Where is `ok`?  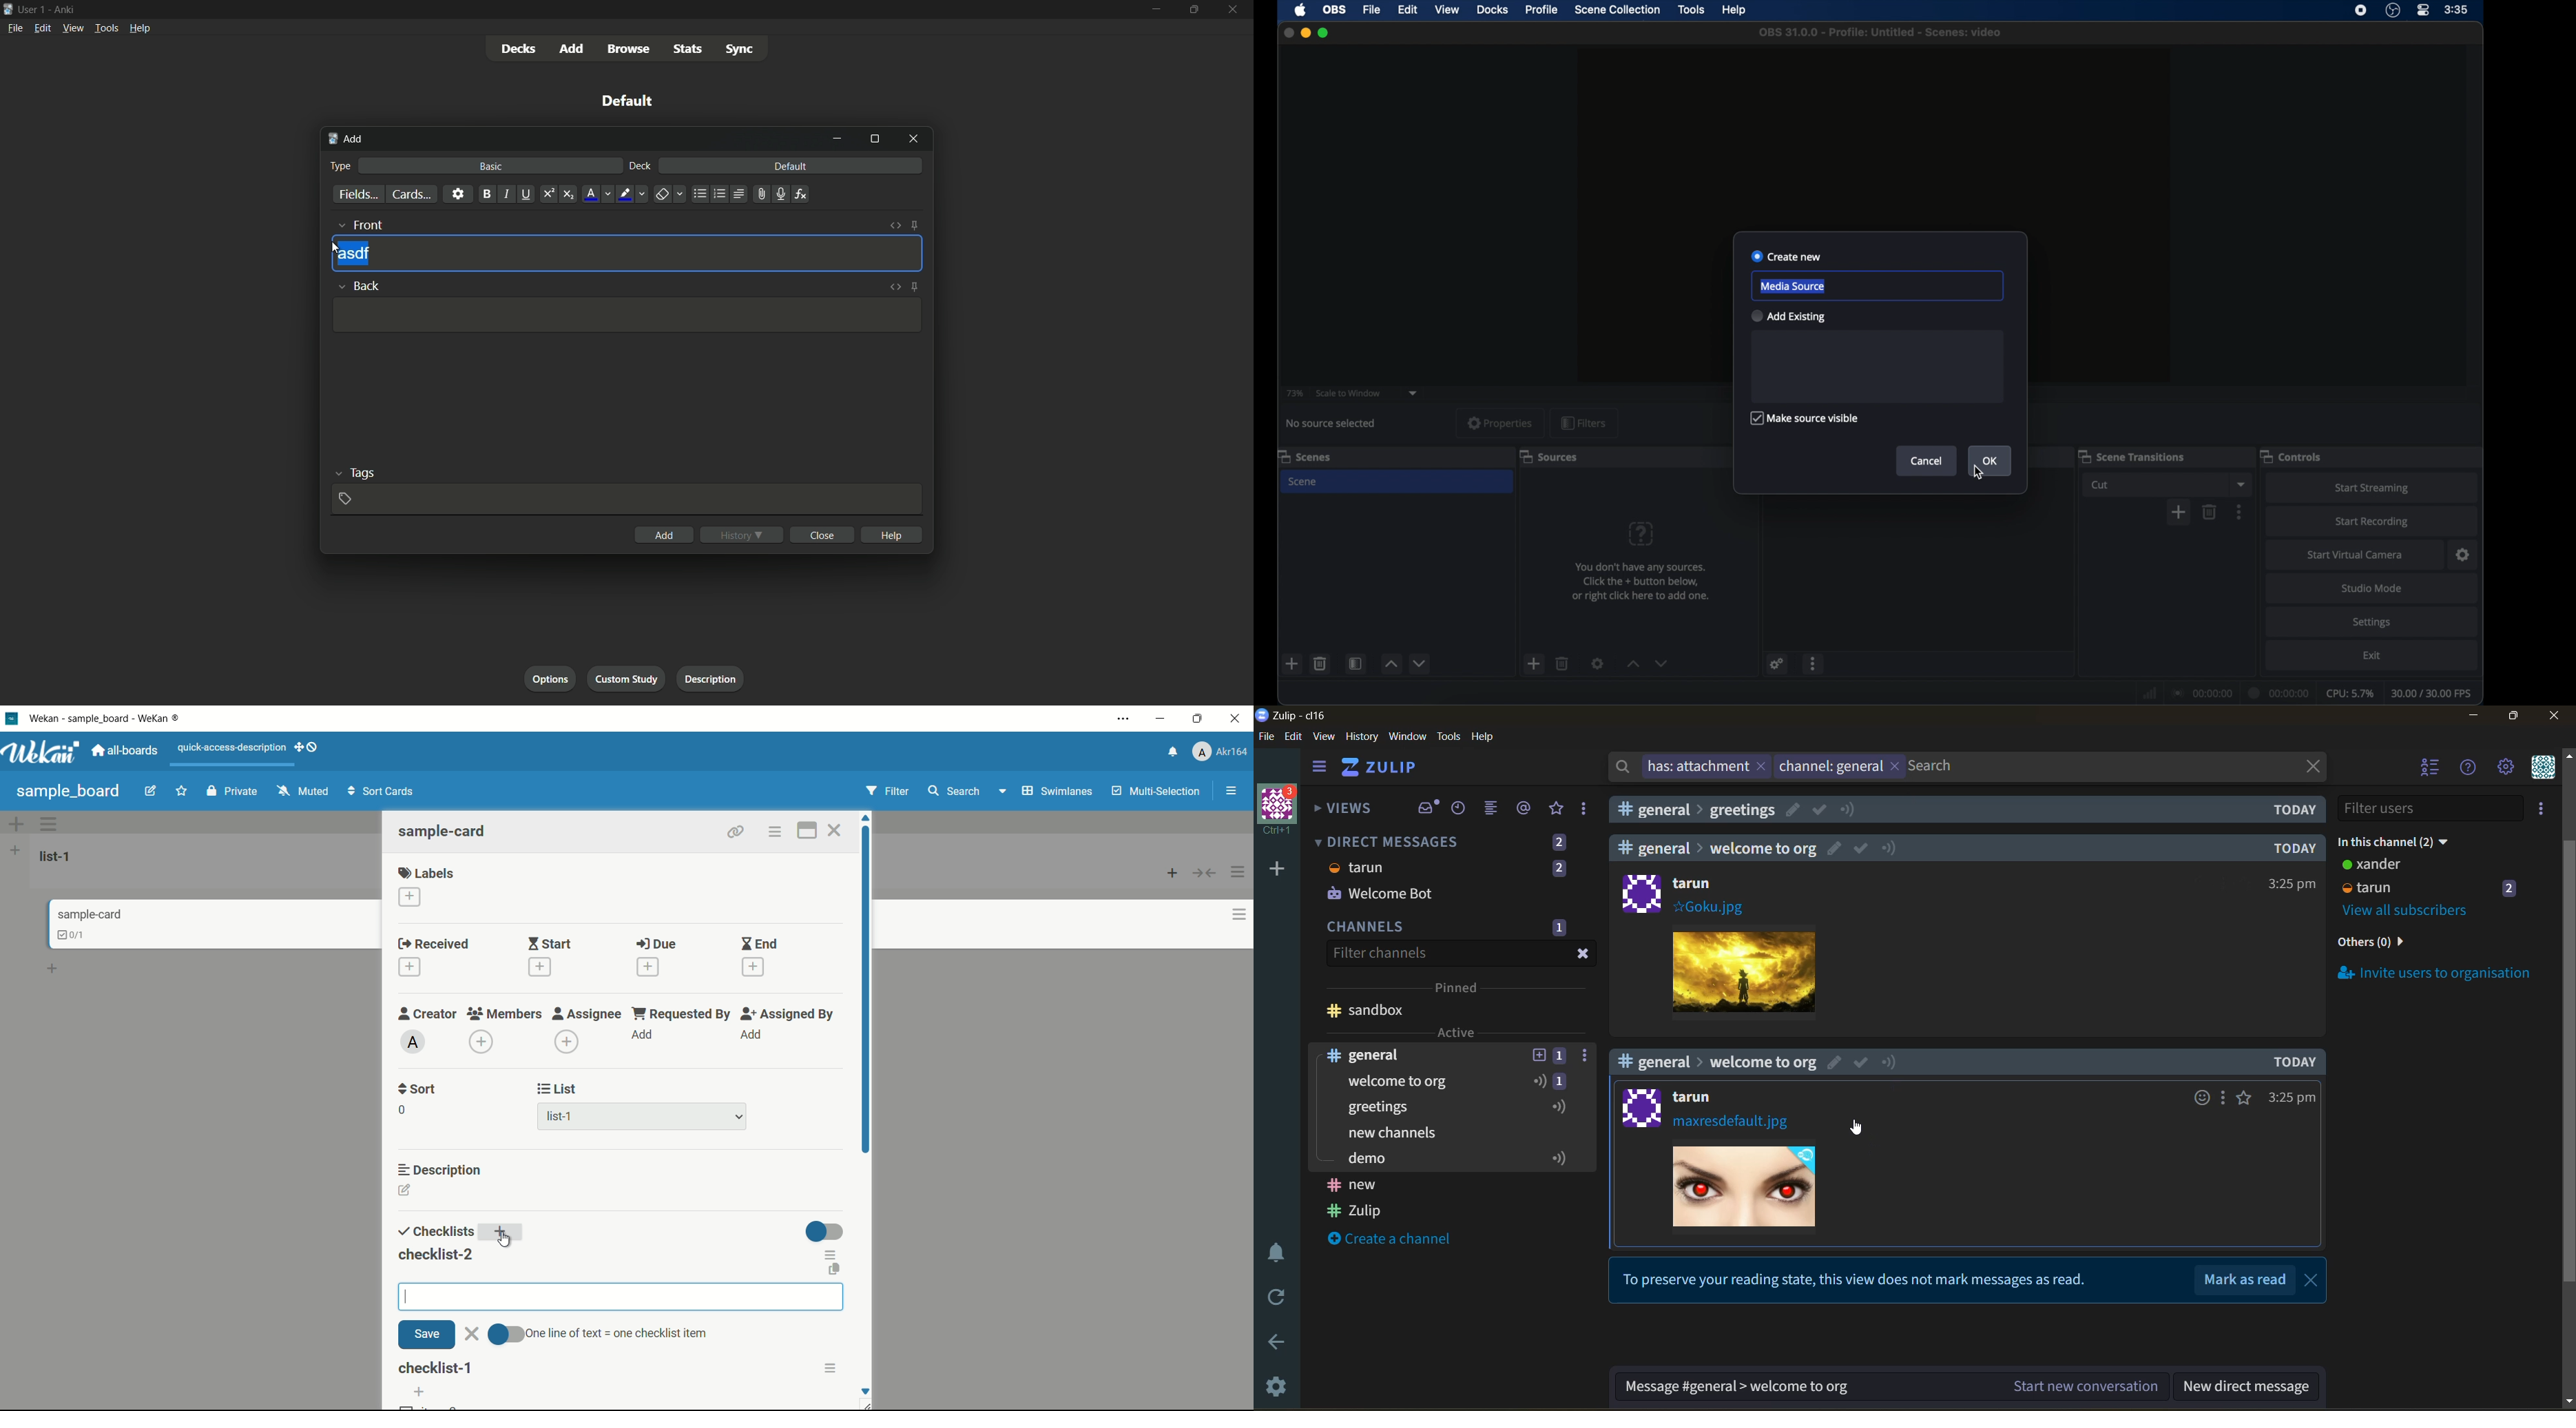
ok is located at coordinates (1990, 461).